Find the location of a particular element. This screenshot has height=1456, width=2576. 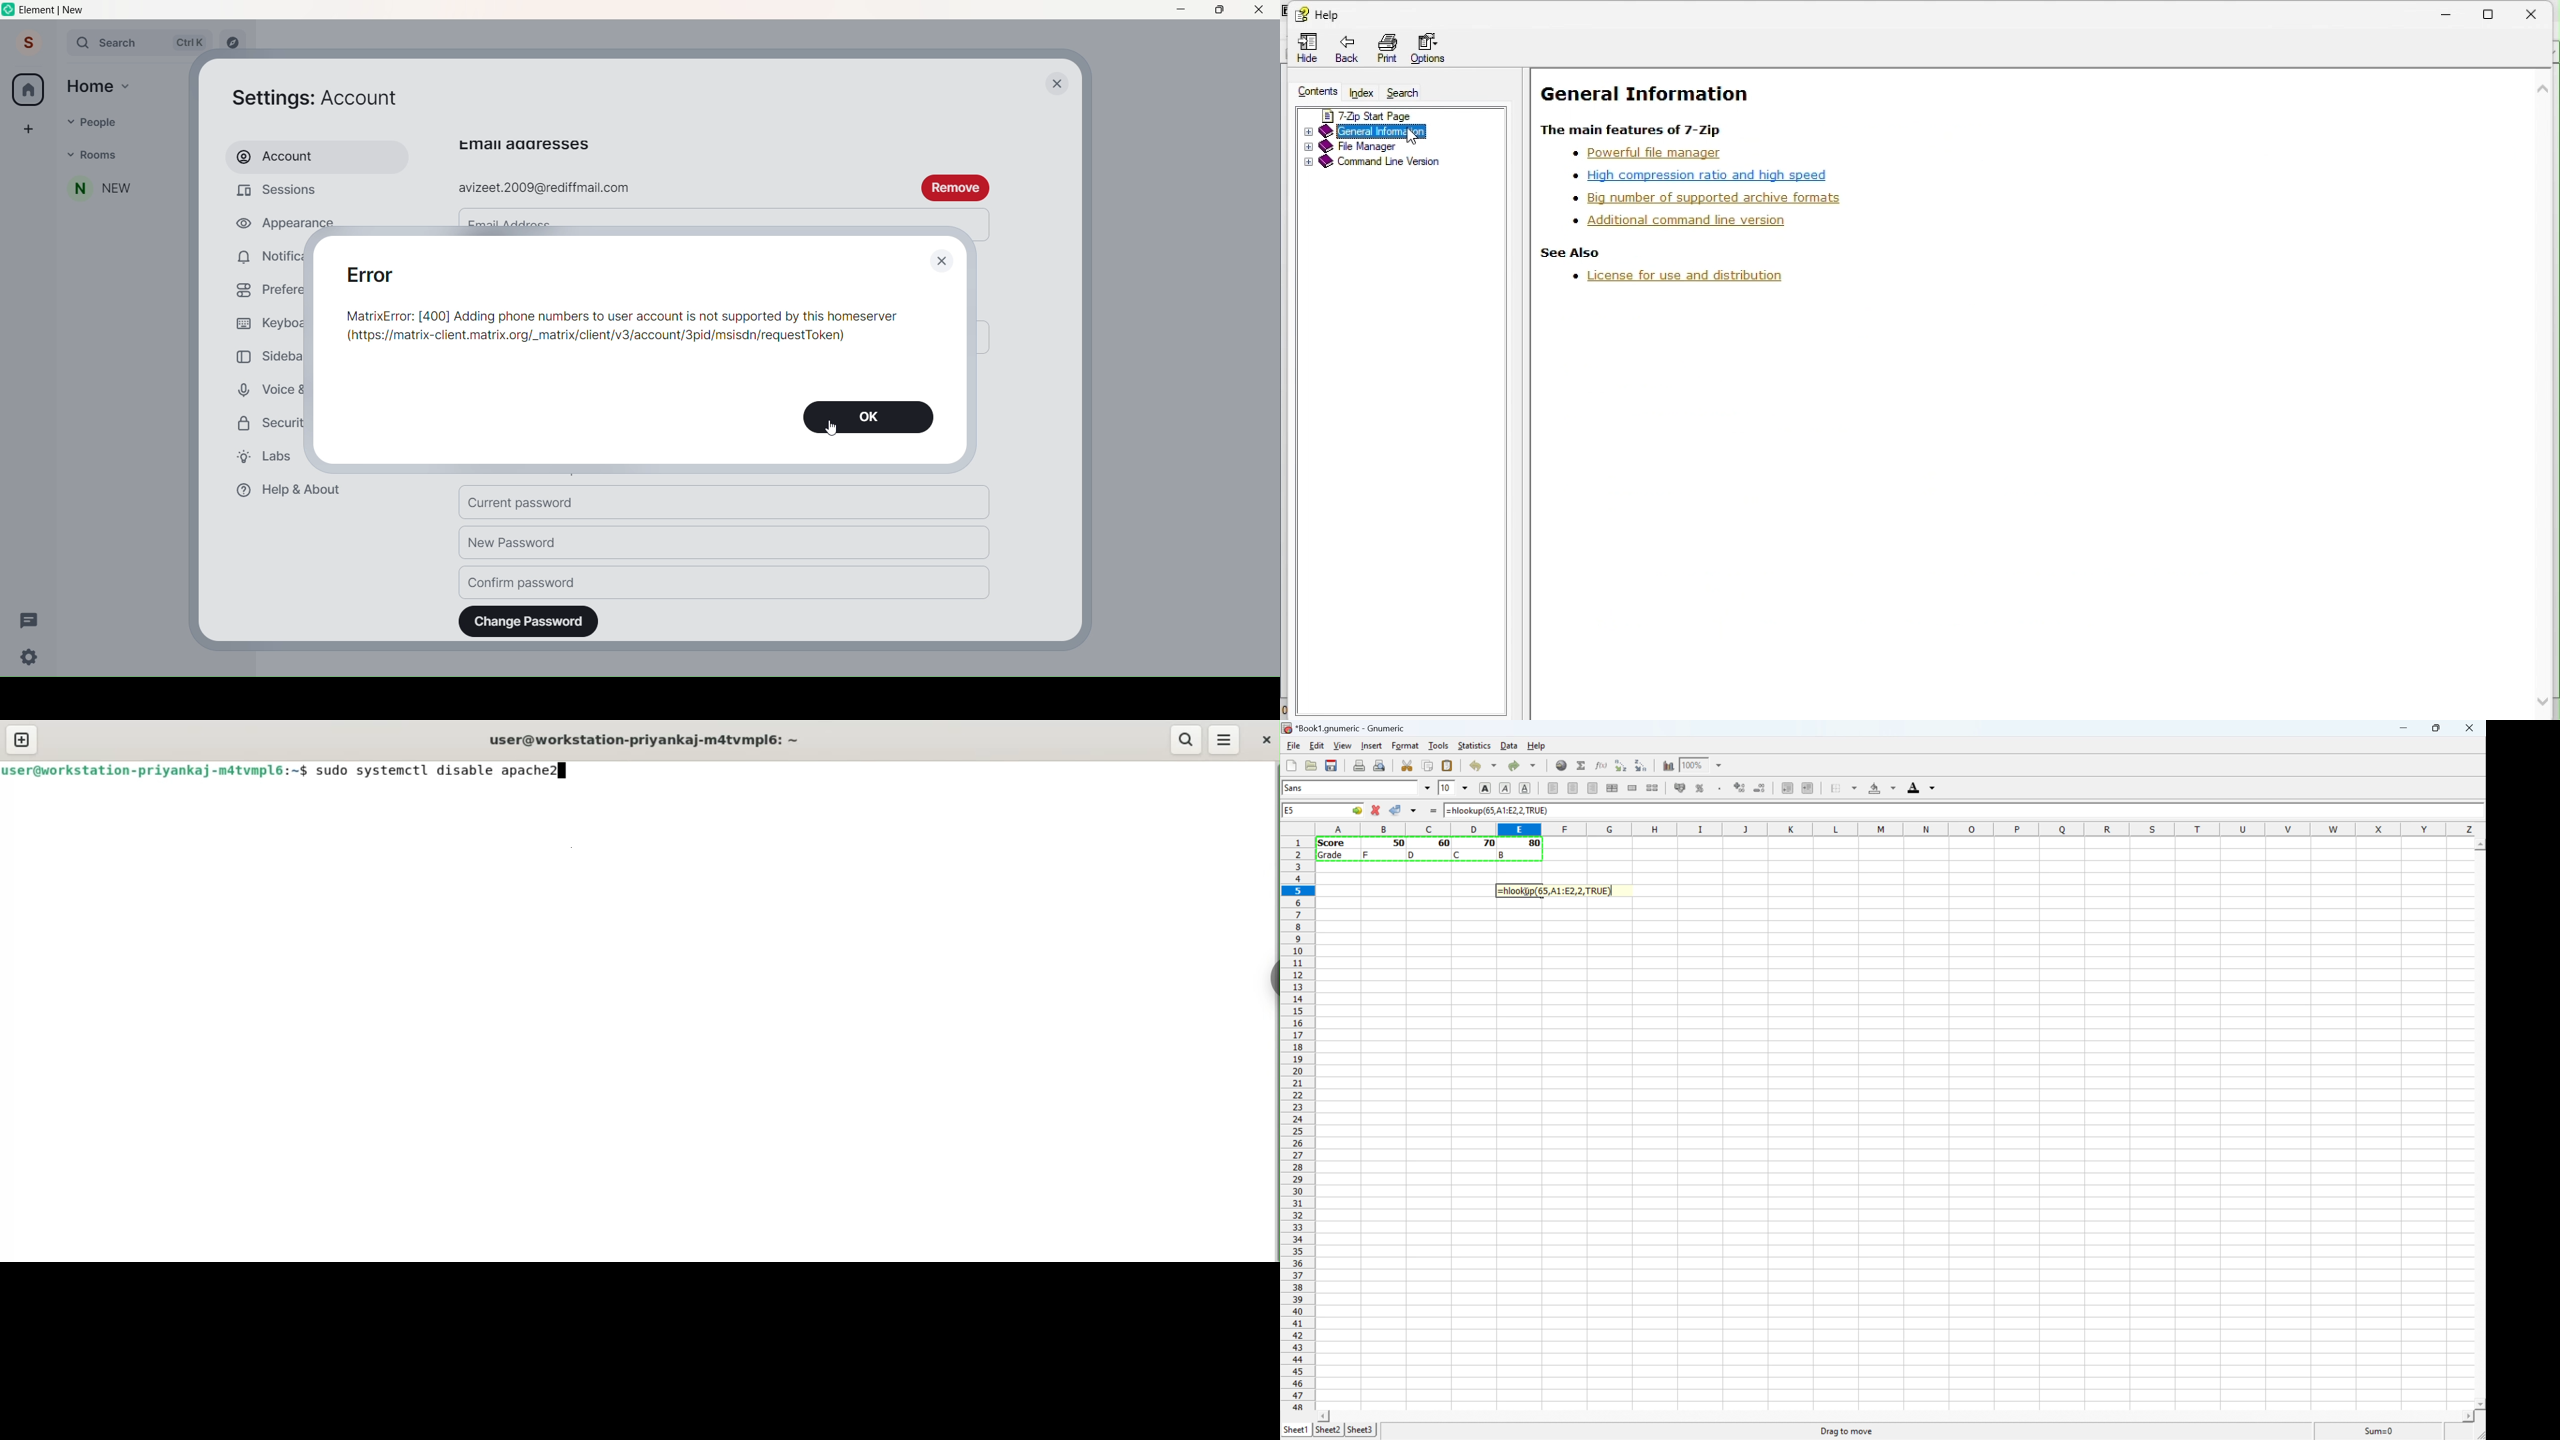

Confirm Password is located at coordinates (725, 582).